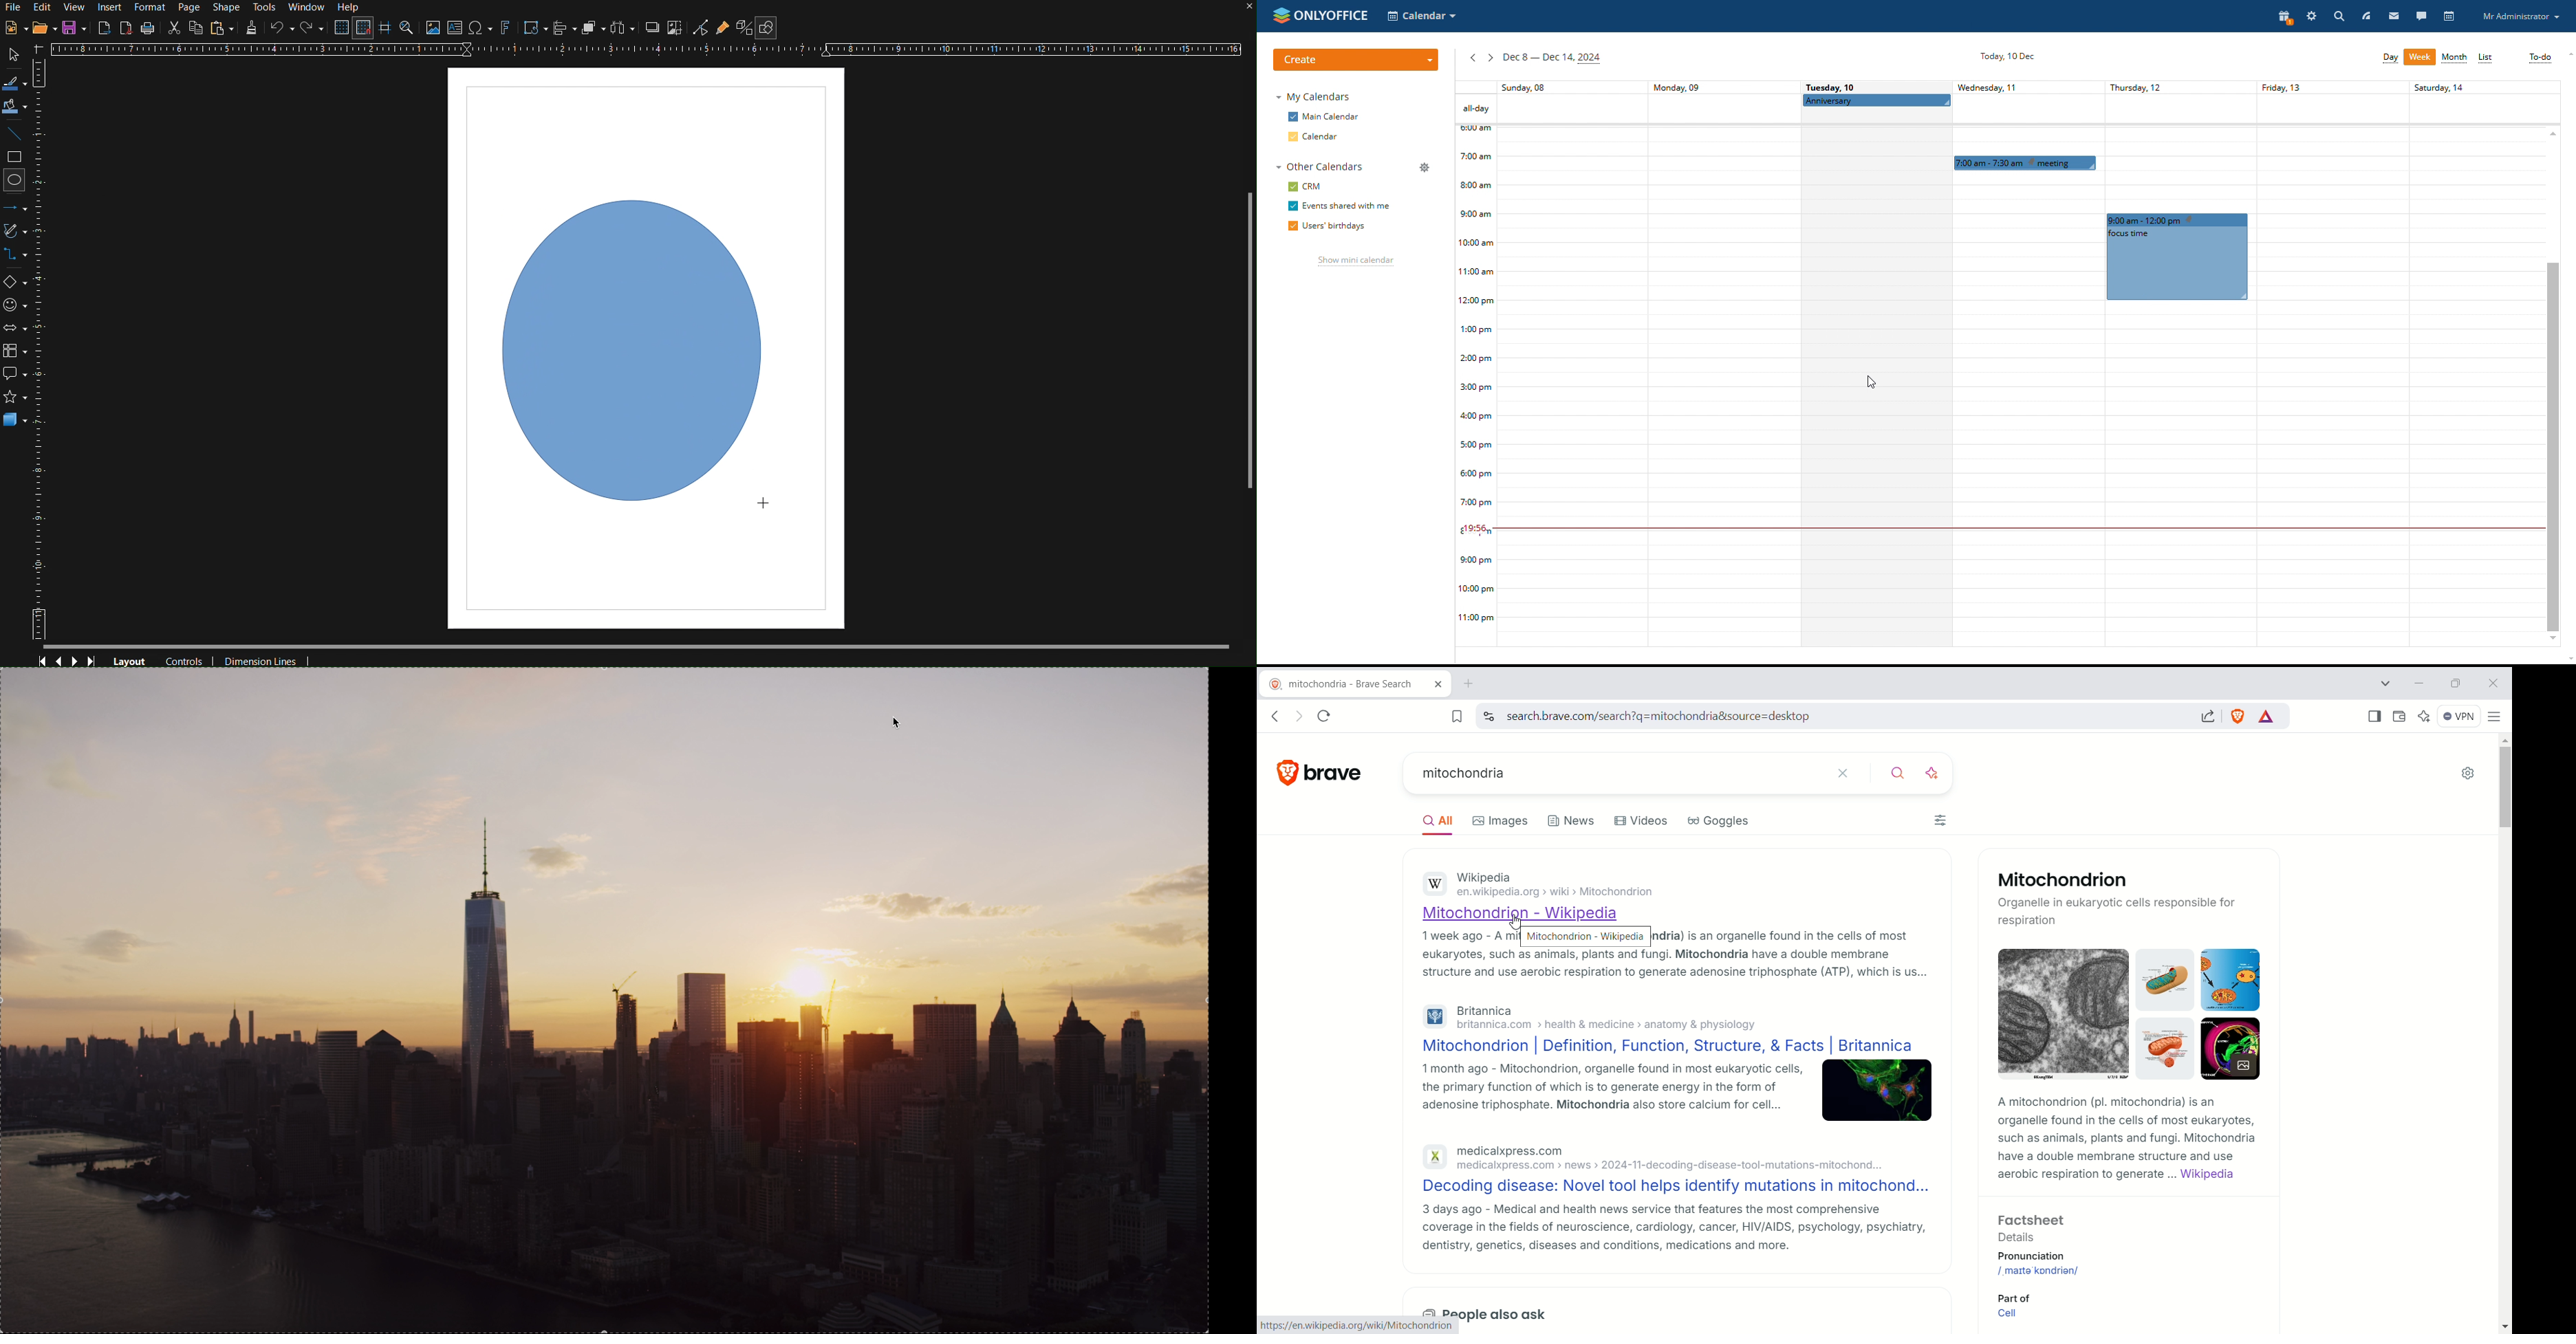  Describe the element at coordinates (2450, 16) in the screenshot. I see `calendar` at that location.